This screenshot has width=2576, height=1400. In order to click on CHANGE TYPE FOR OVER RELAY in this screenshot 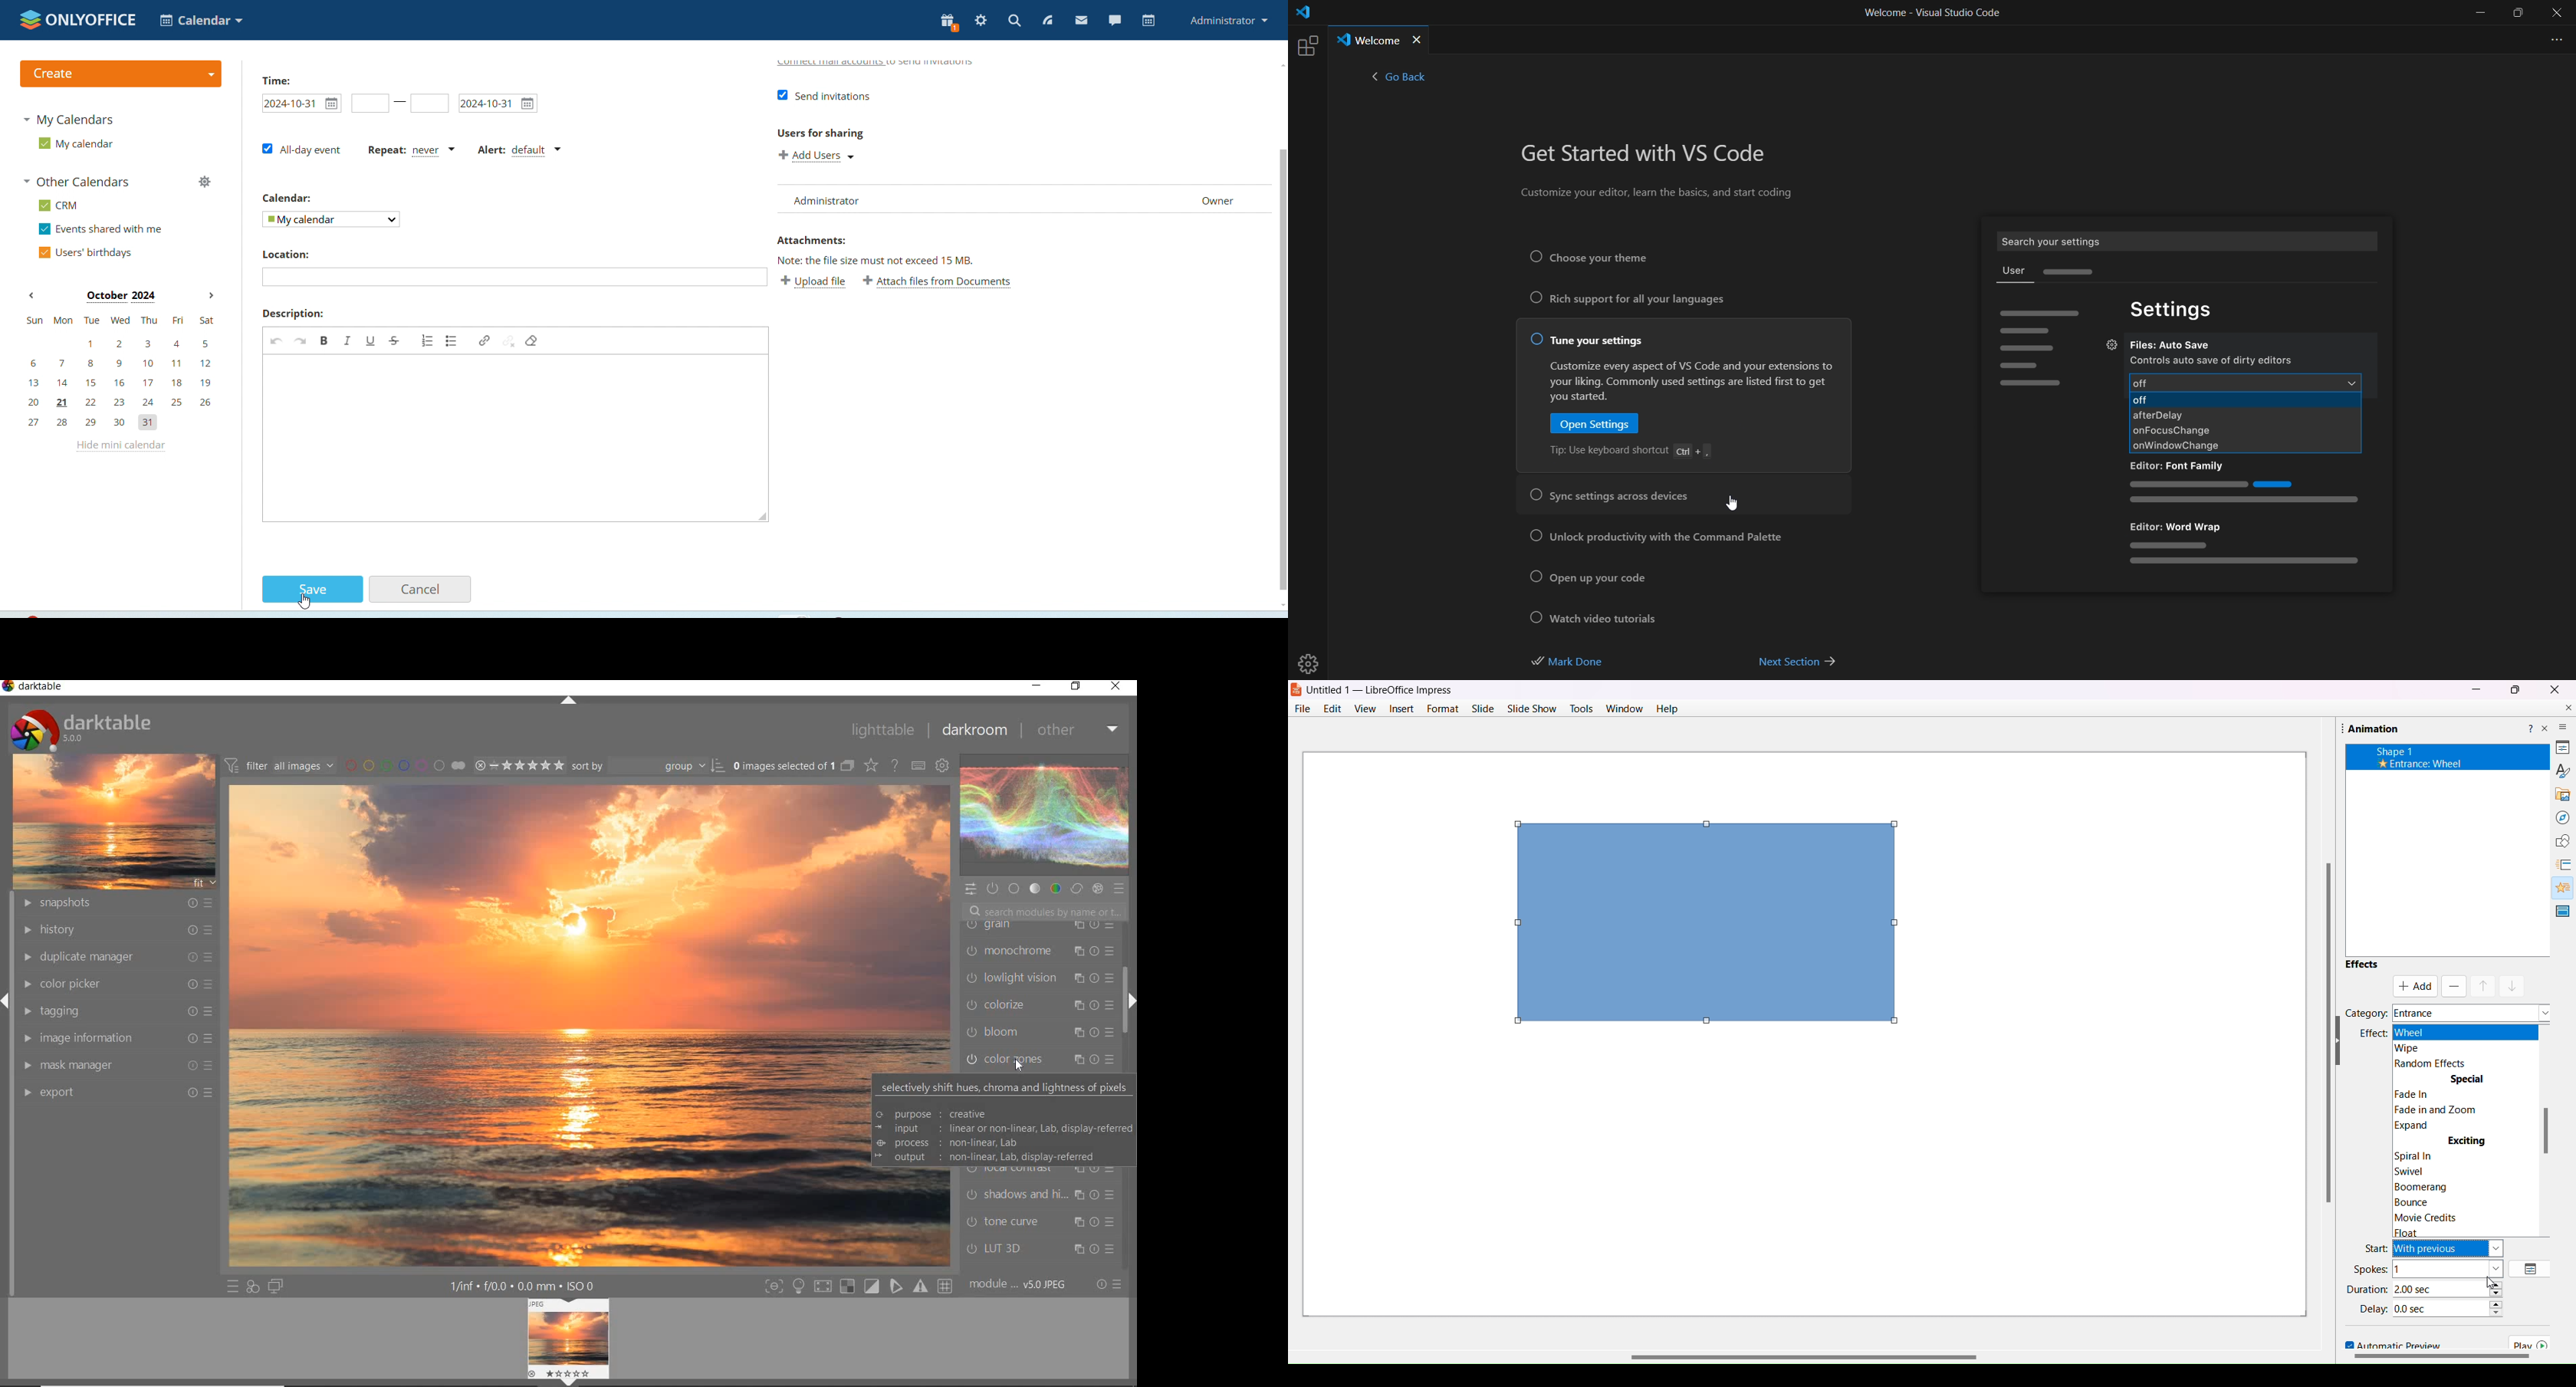, I will do `click(871, 765)`.